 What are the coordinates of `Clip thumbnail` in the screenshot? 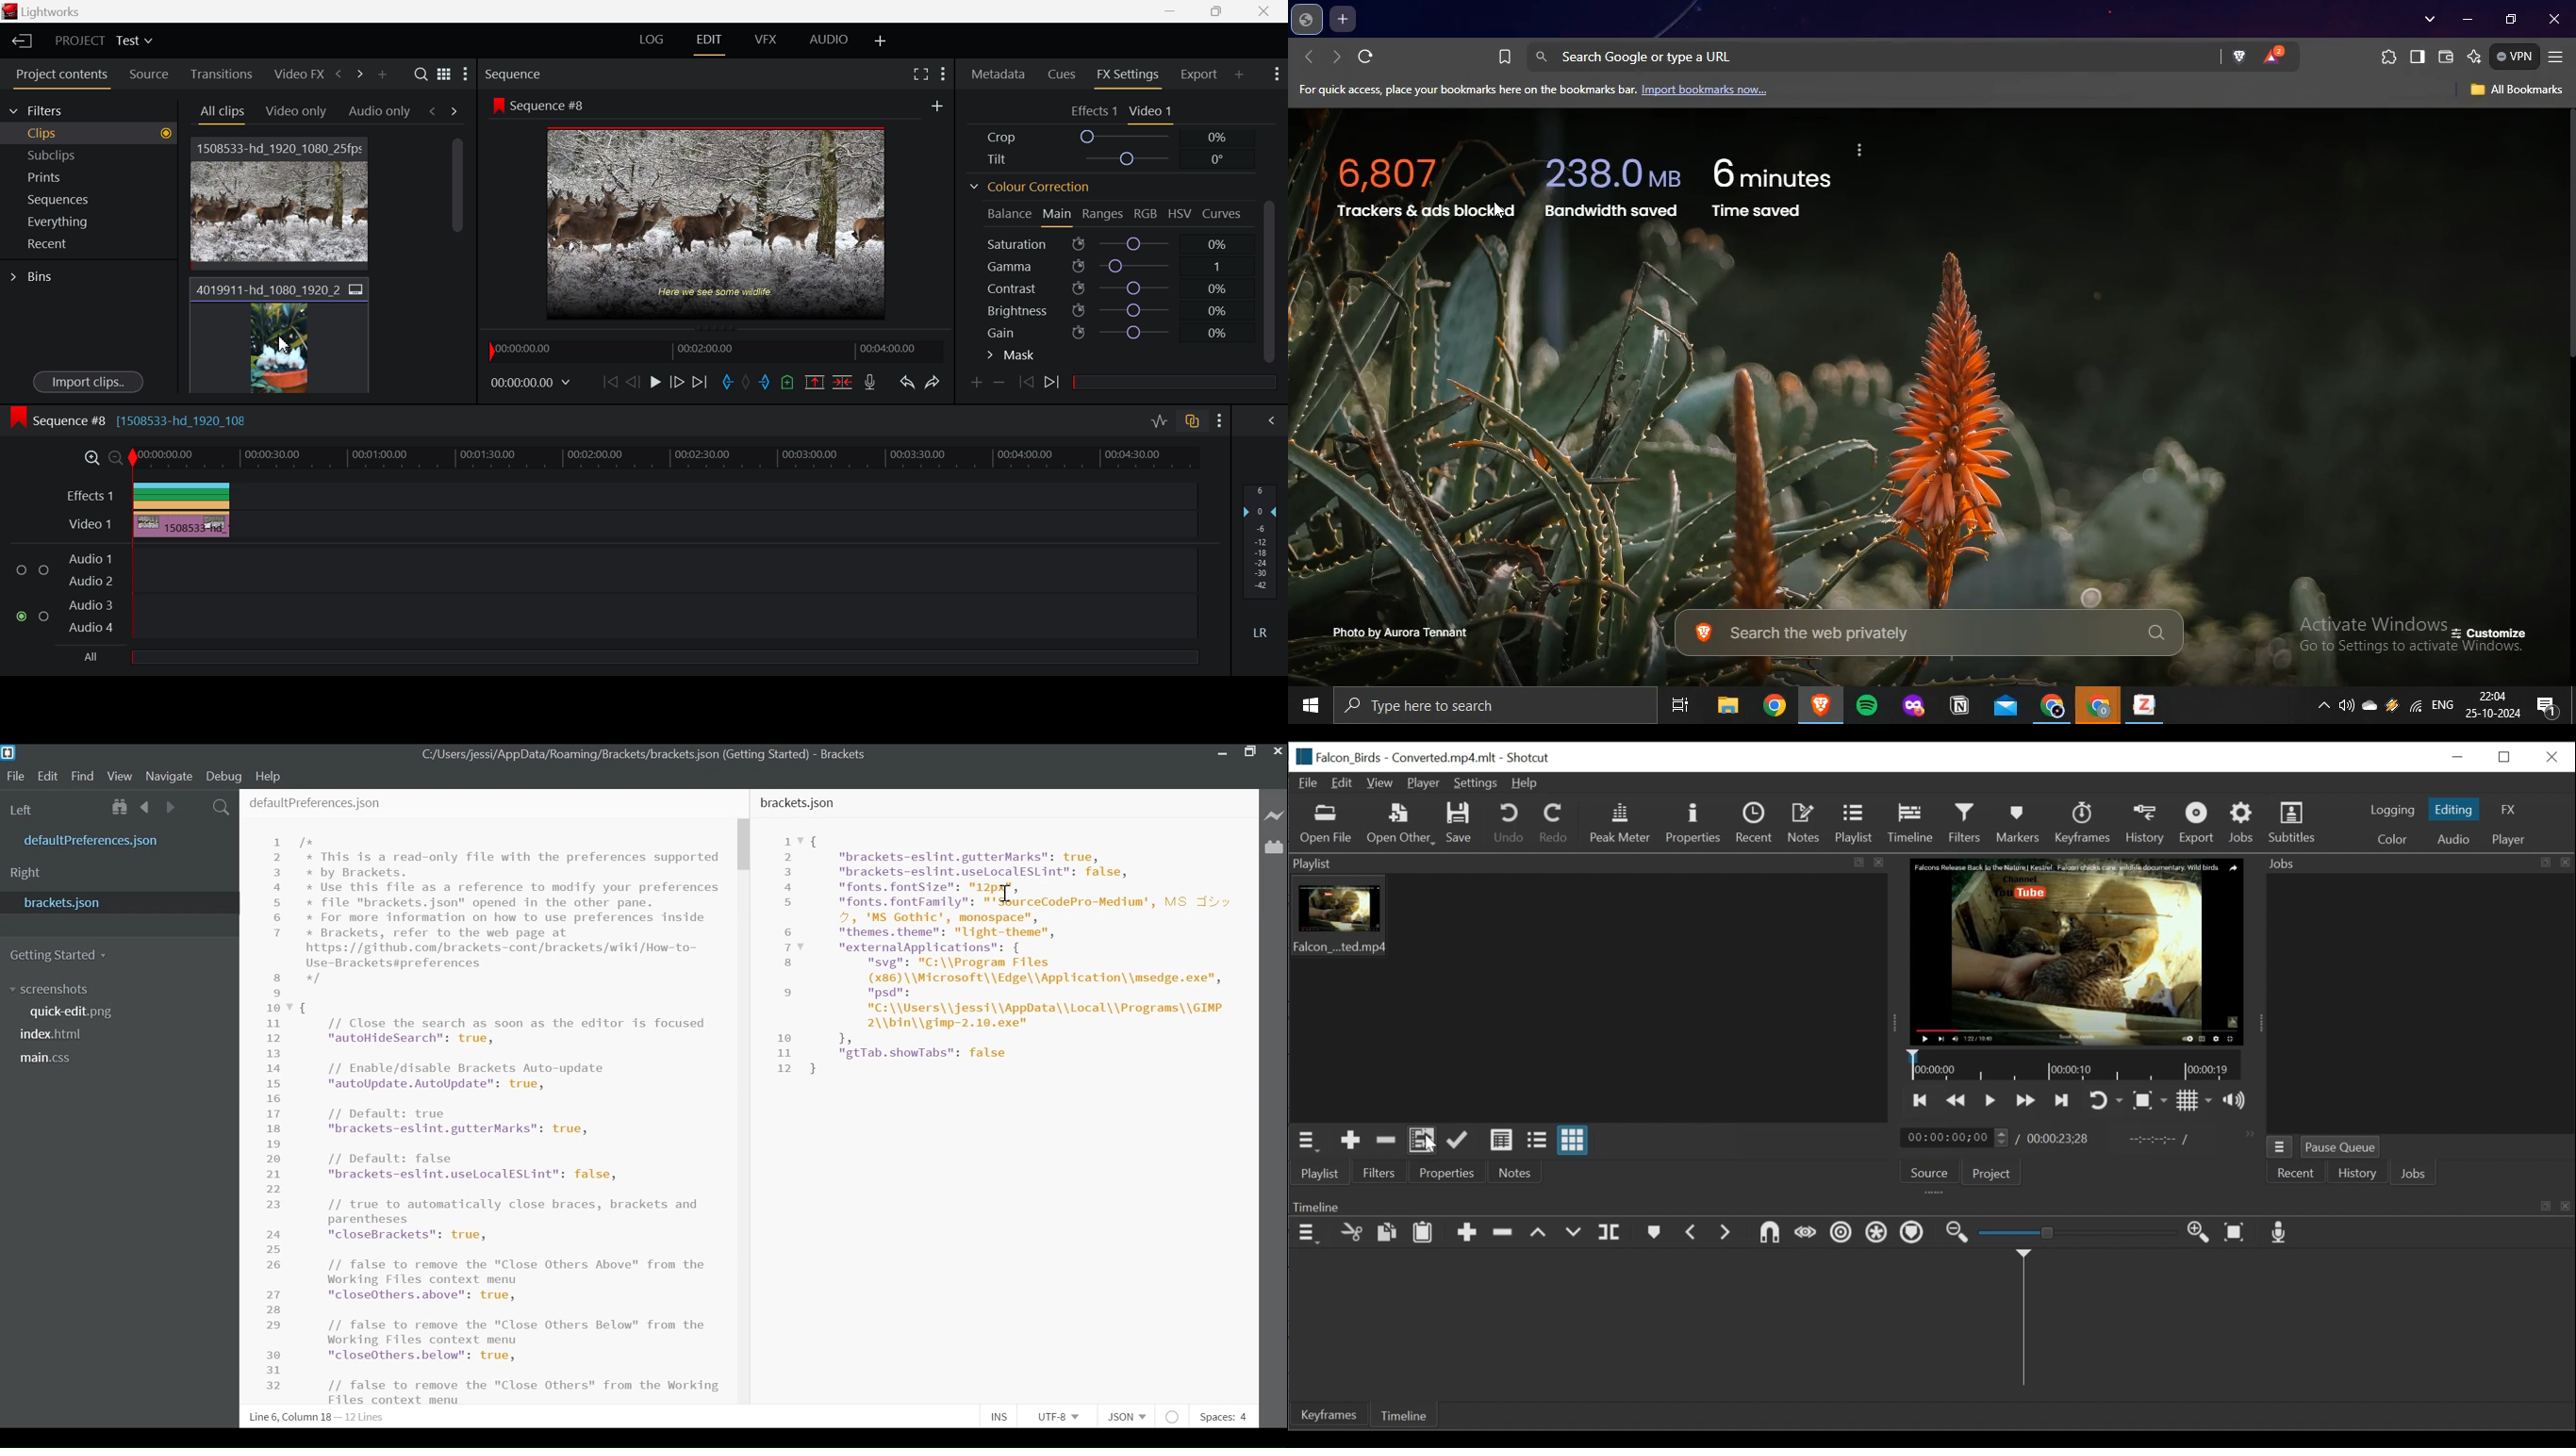 It's located at (1588, 998).